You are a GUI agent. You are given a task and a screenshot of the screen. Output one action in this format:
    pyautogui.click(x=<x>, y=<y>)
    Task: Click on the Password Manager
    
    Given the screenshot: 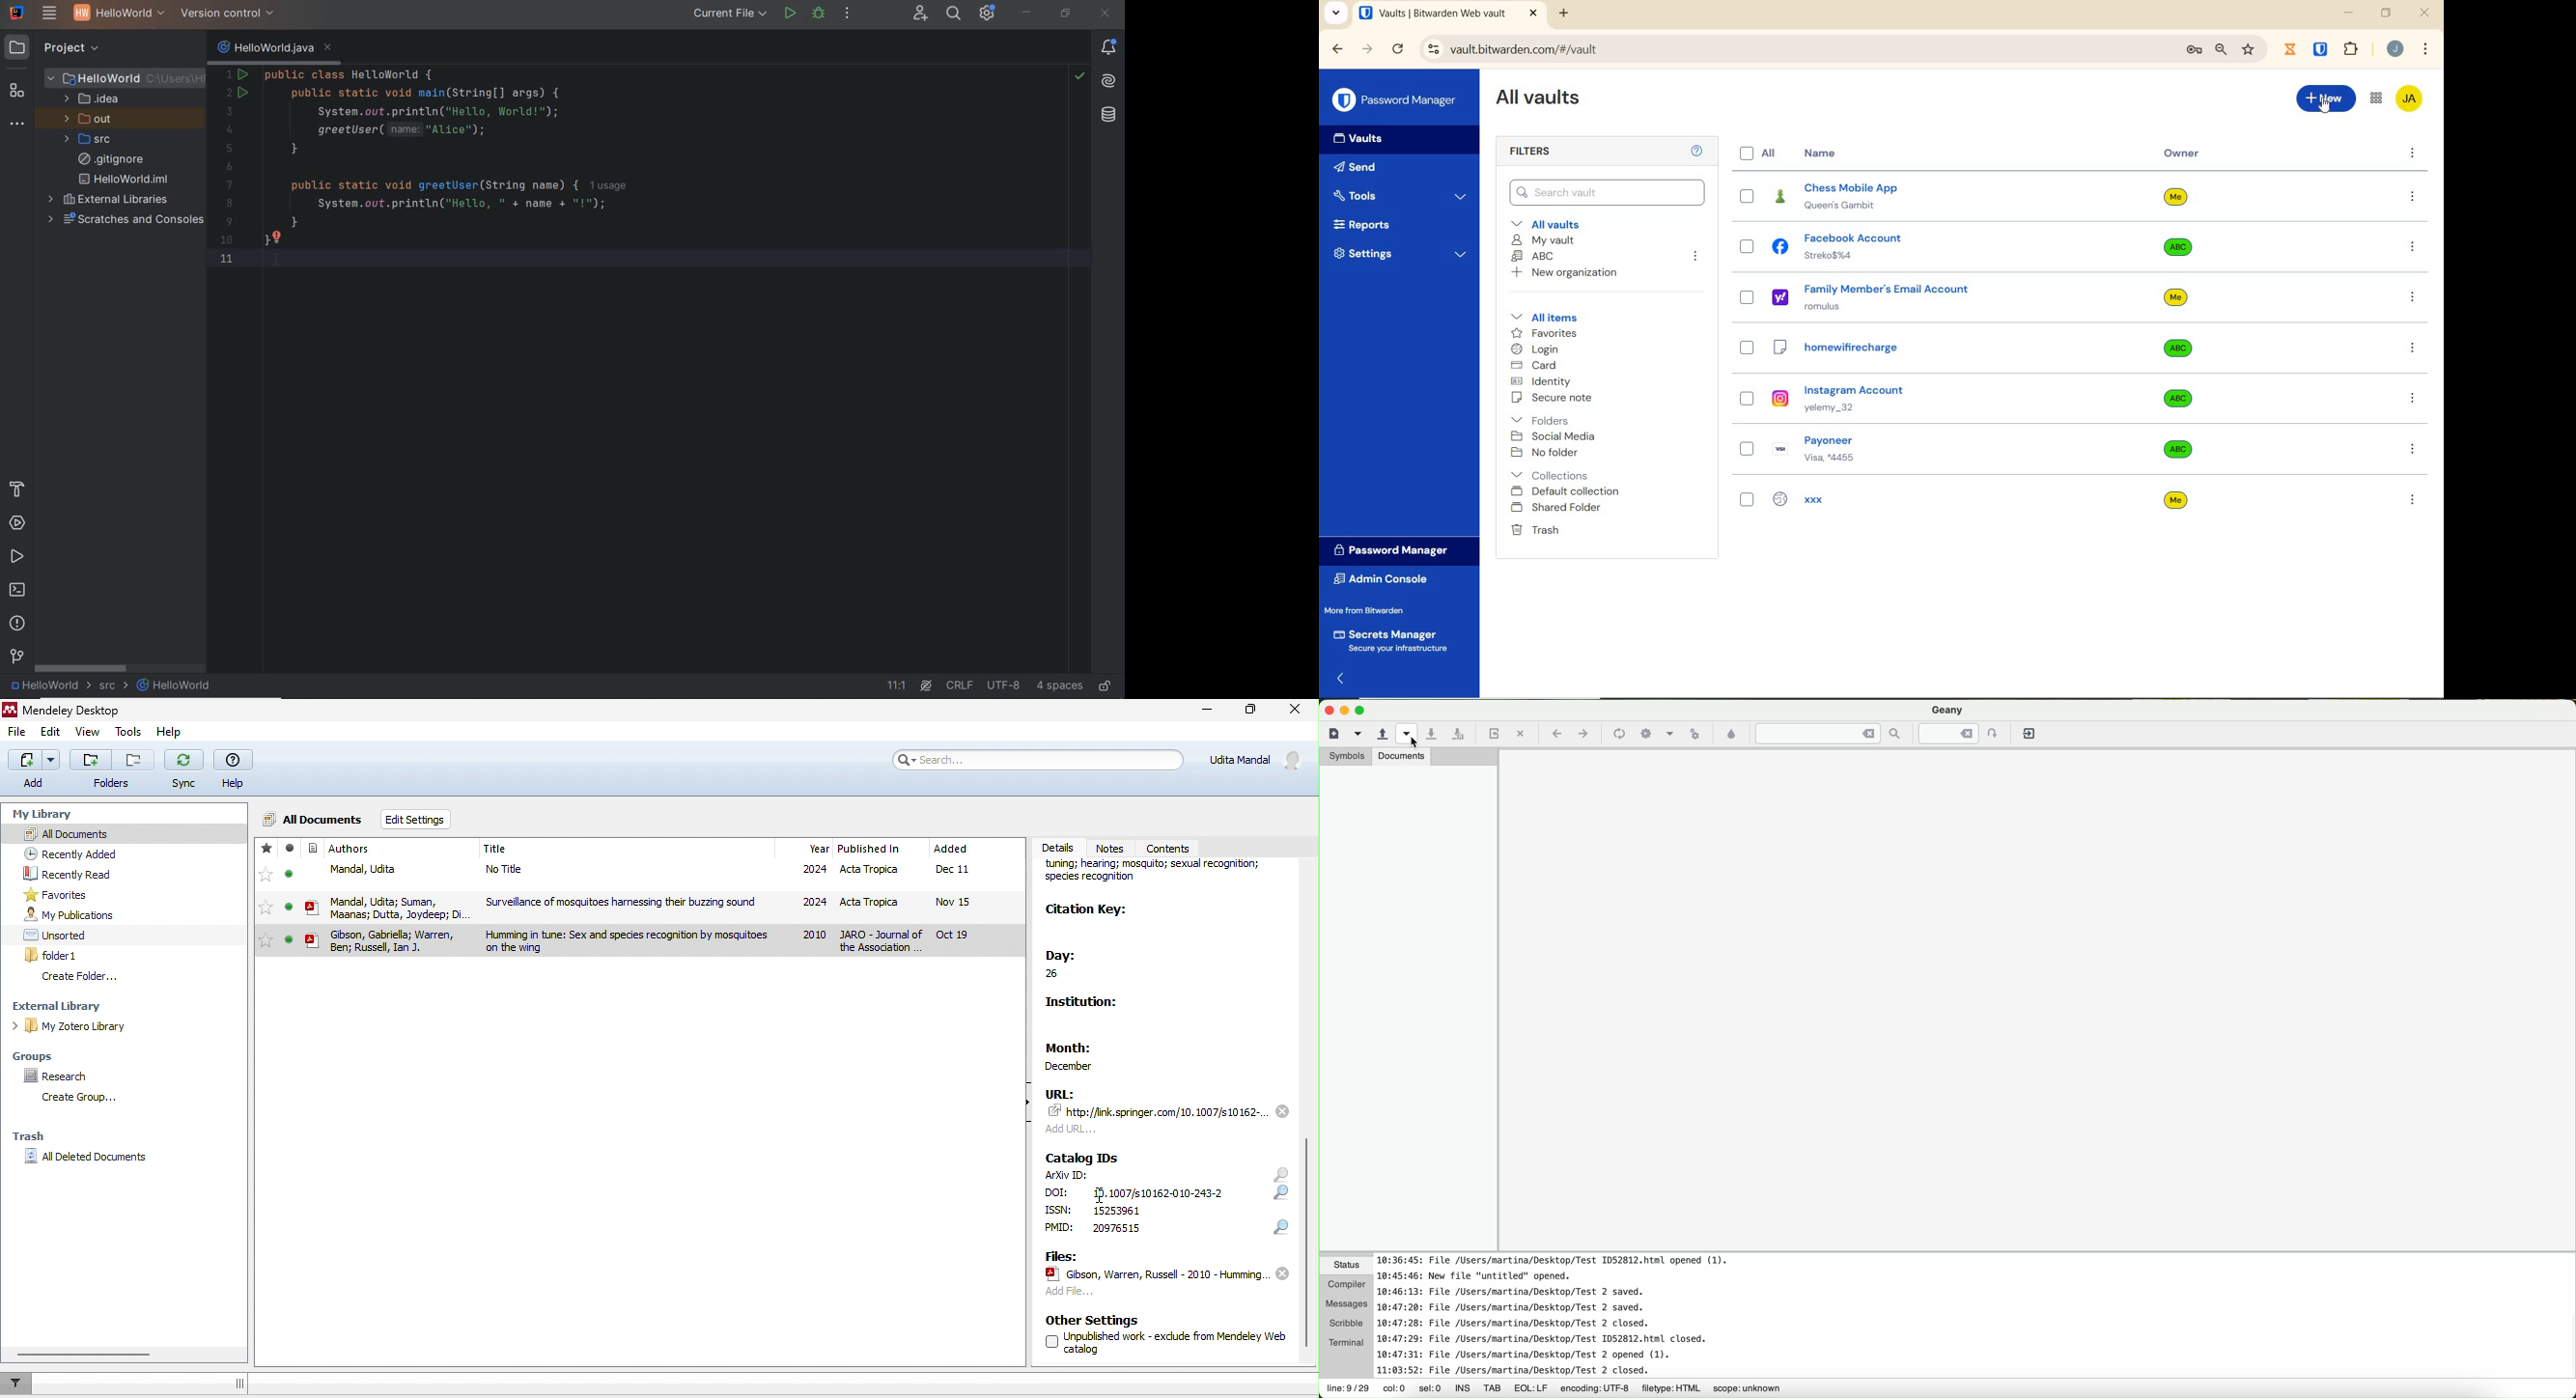 What is the action you would take?
    pyautogui.click(x=1395, y=550)
    